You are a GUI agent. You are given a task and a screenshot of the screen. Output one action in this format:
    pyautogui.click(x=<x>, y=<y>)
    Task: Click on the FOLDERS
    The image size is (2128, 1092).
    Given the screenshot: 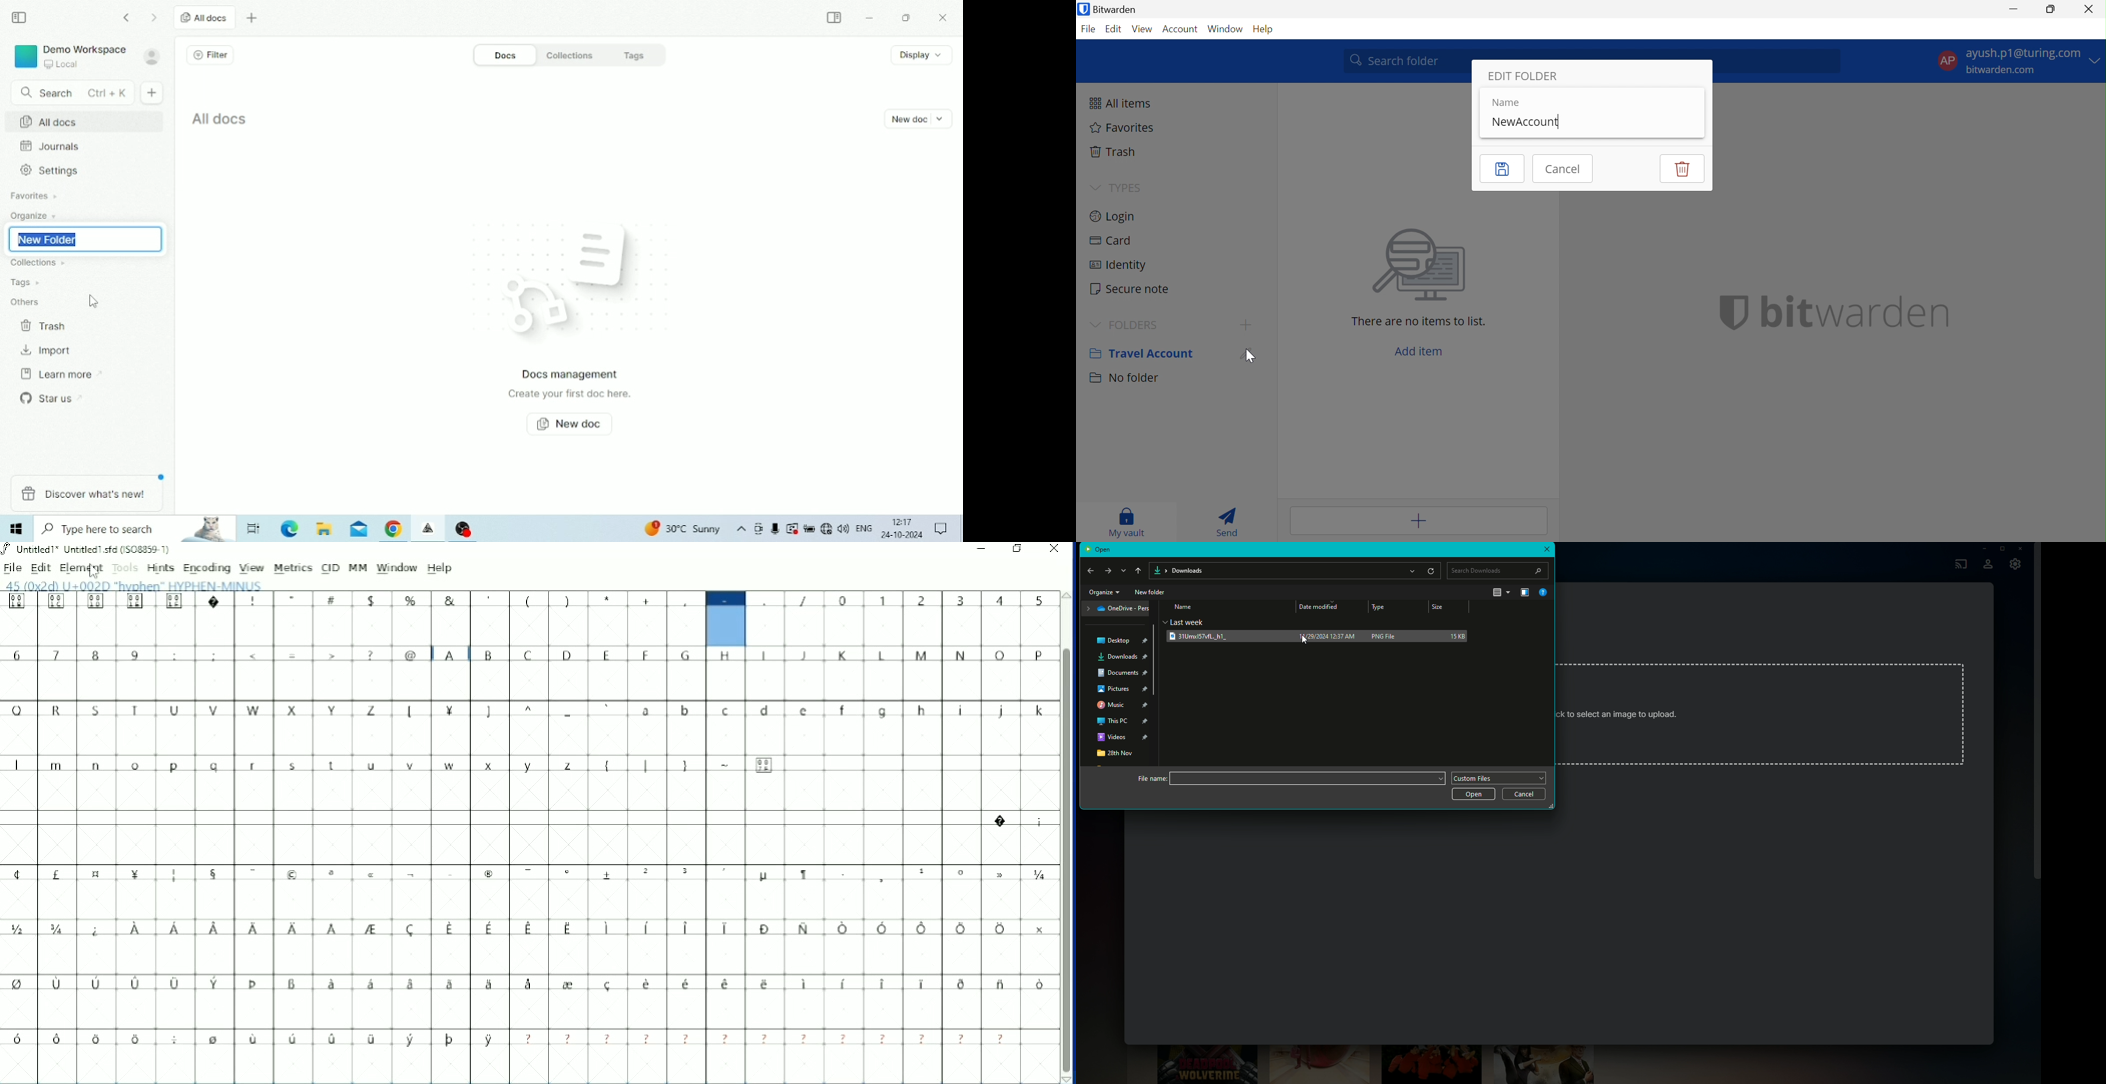 What is the action you would take?
    pyautogui.click(x=1140, y=324)
    